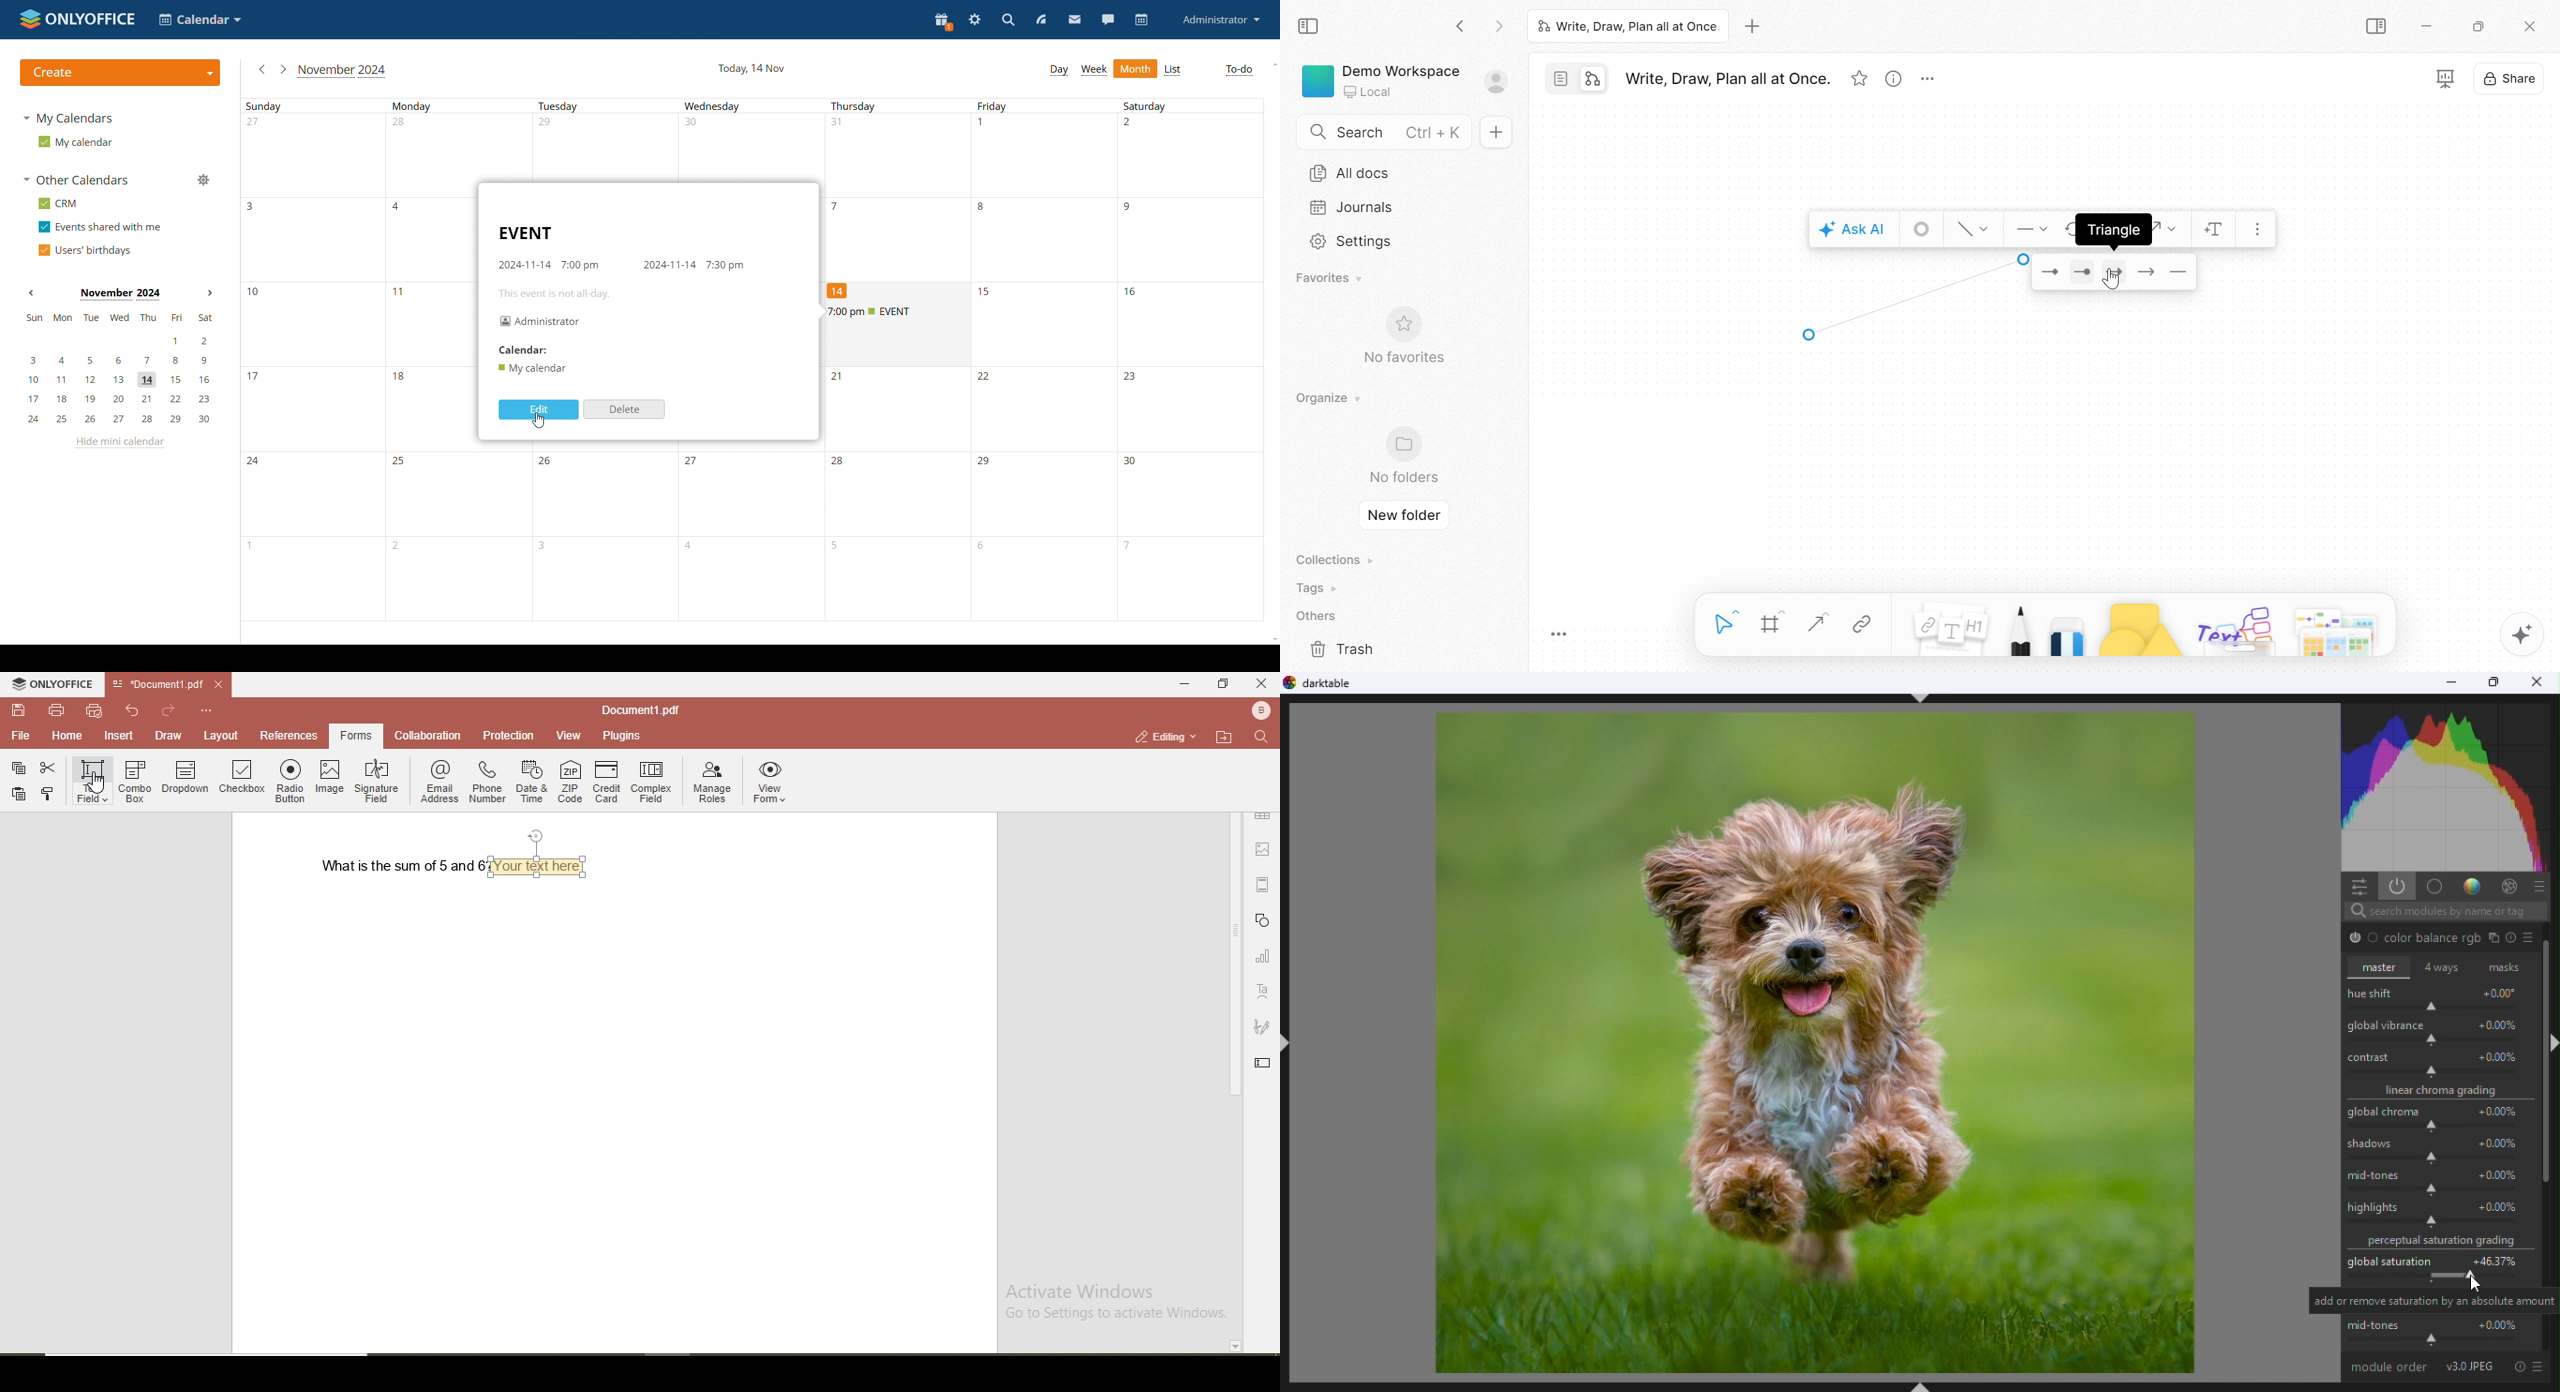  I want to click on paste, so click(18, 794).